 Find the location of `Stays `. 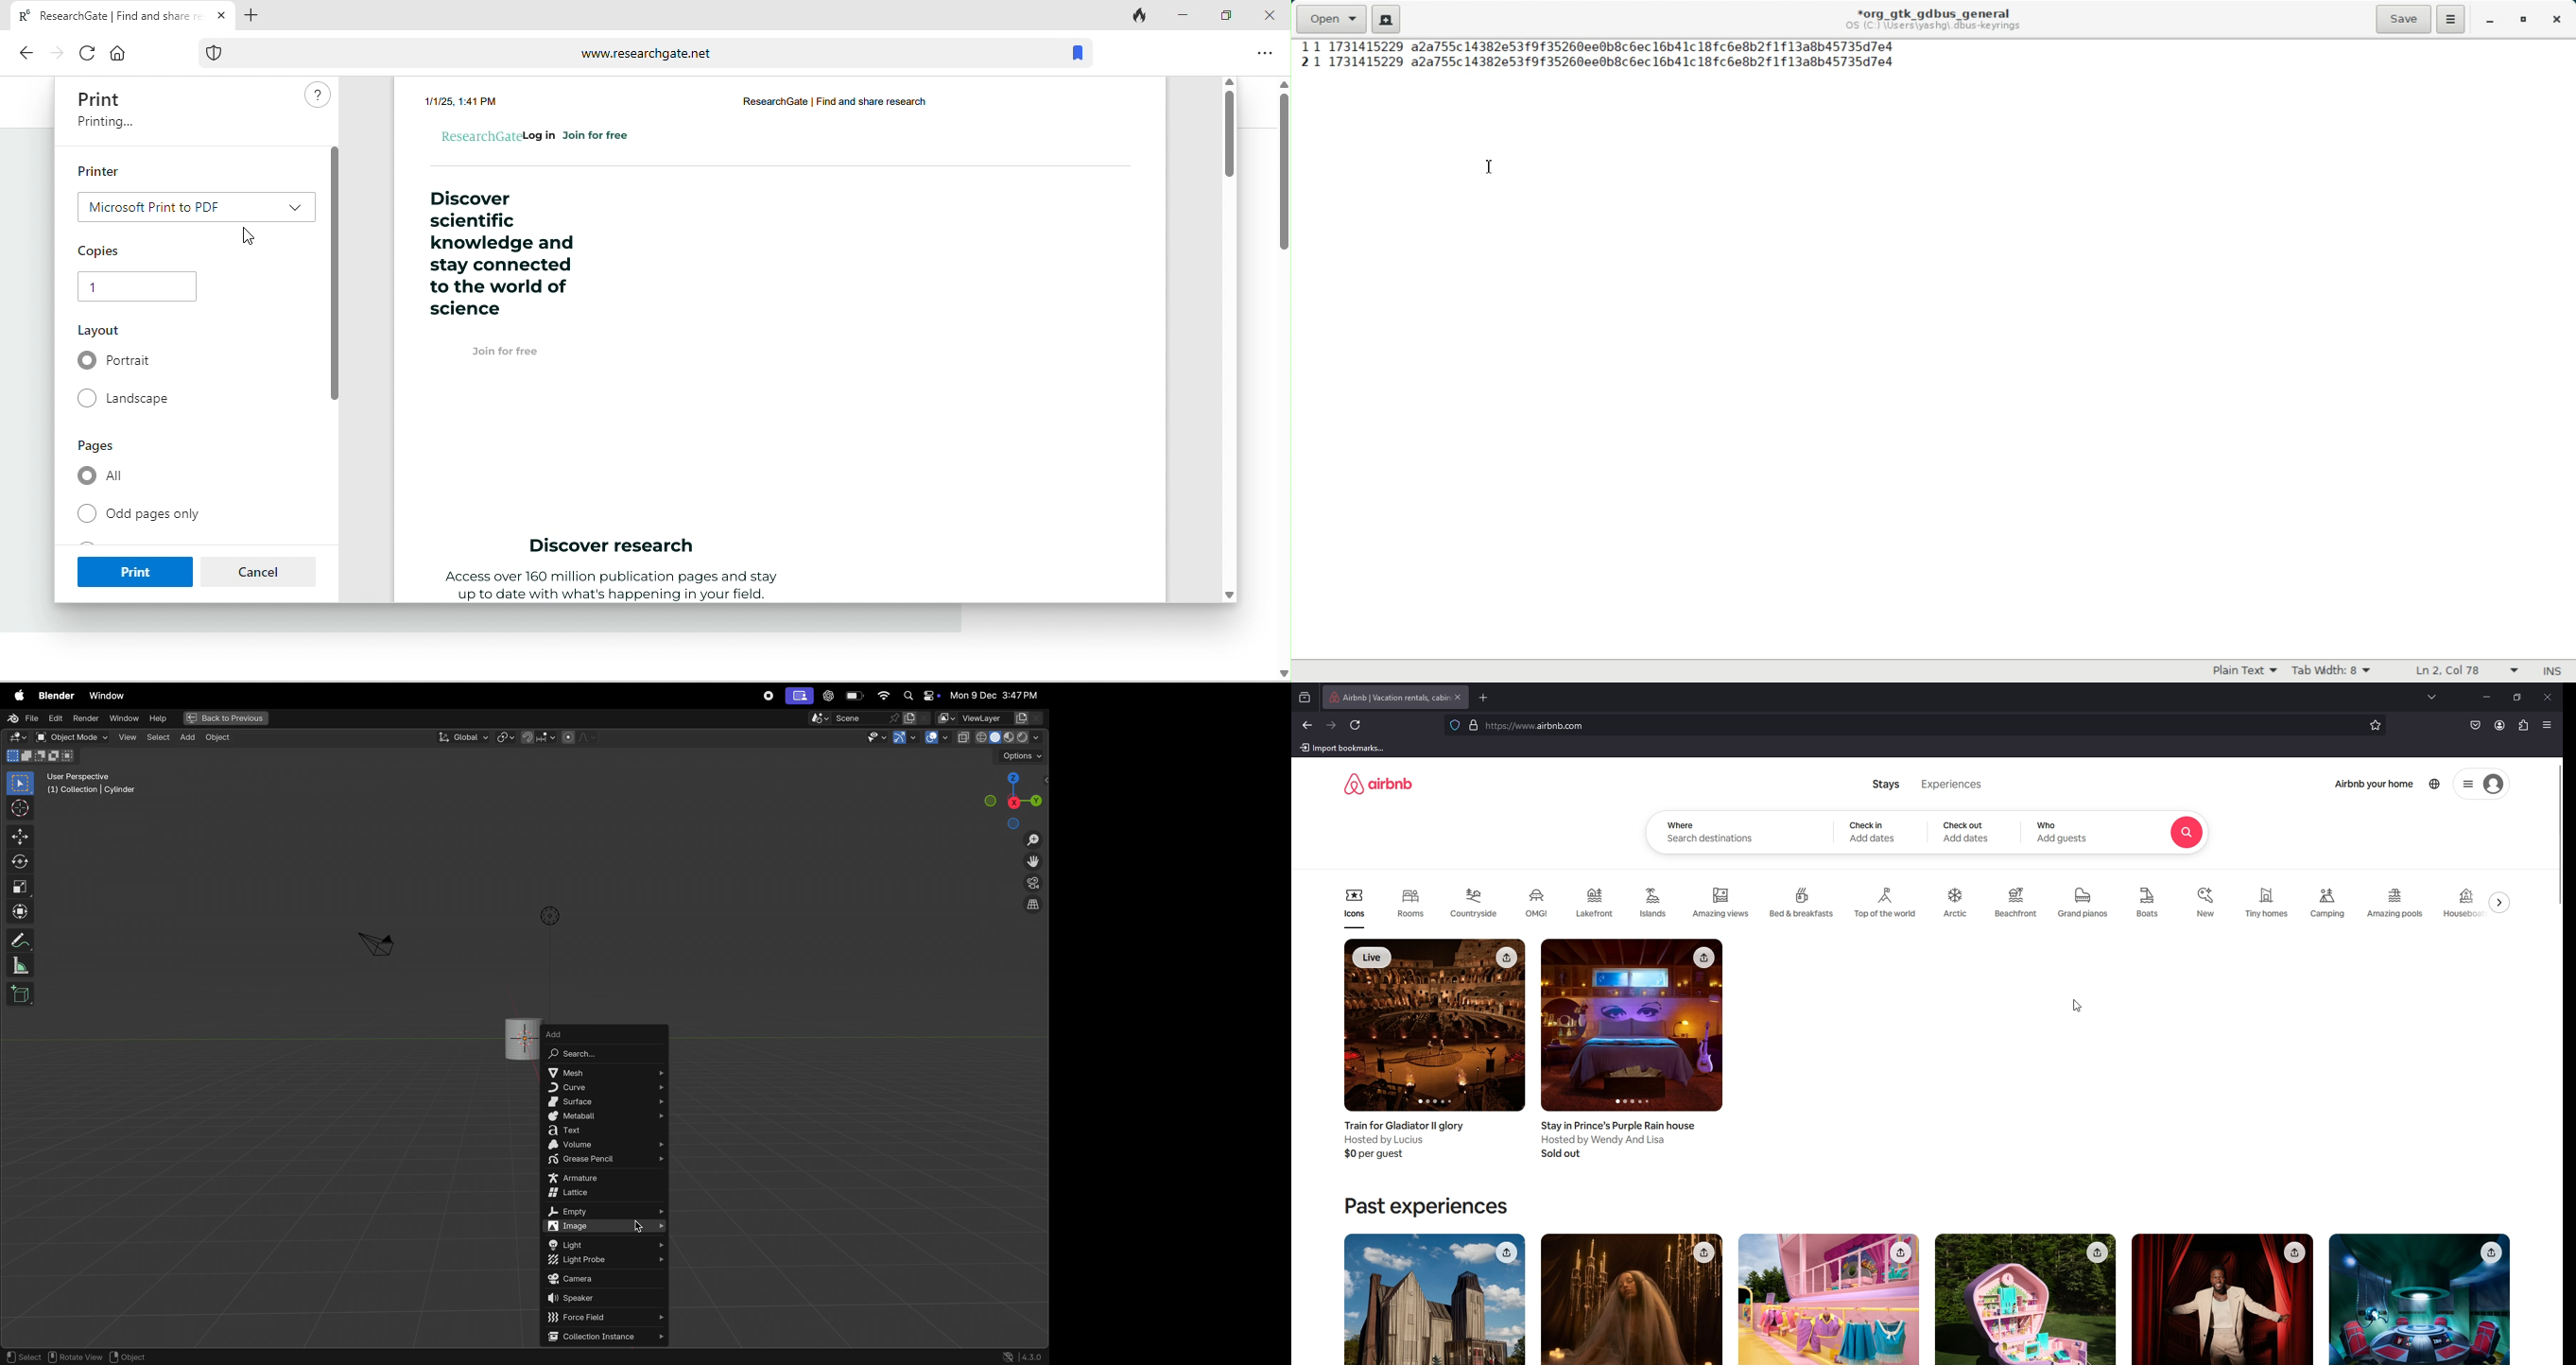

Stays  is located at coordinates (1887, 784).